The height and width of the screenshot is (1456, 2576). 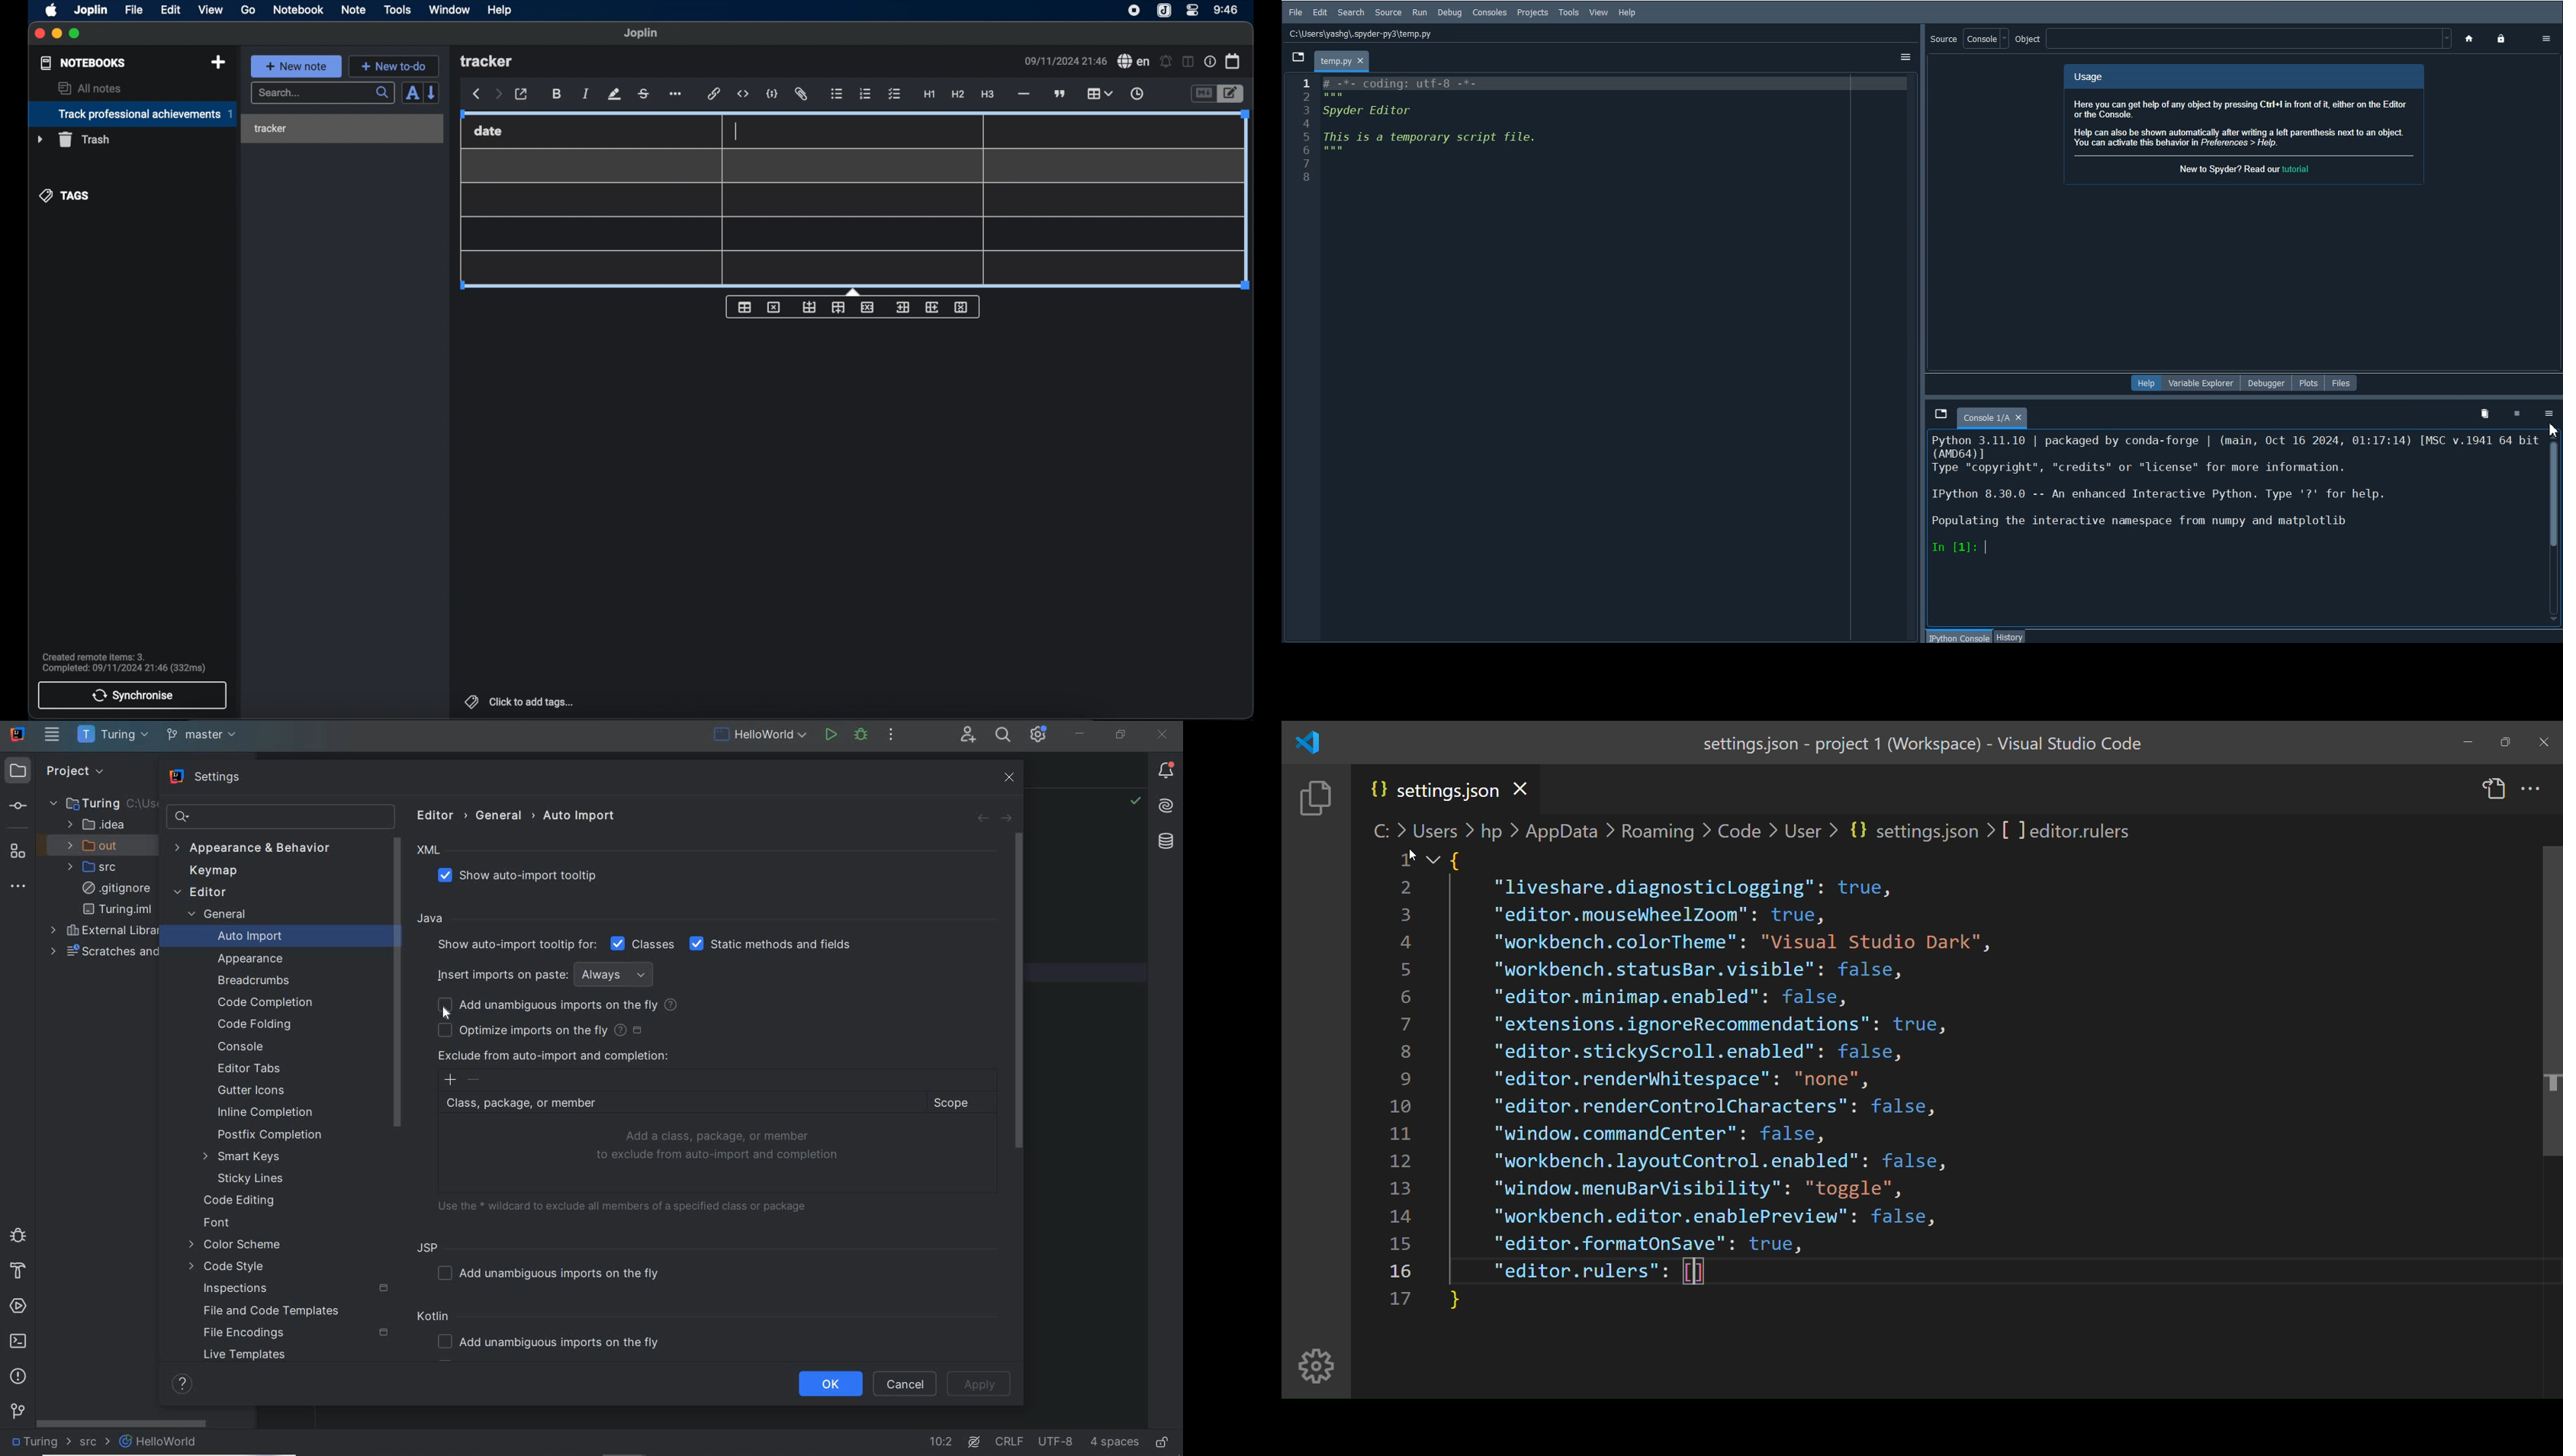 What do you see at coordinates (210, 872) in the screenshot?
I see `KEYMAP` at bounding box center [210, 872].